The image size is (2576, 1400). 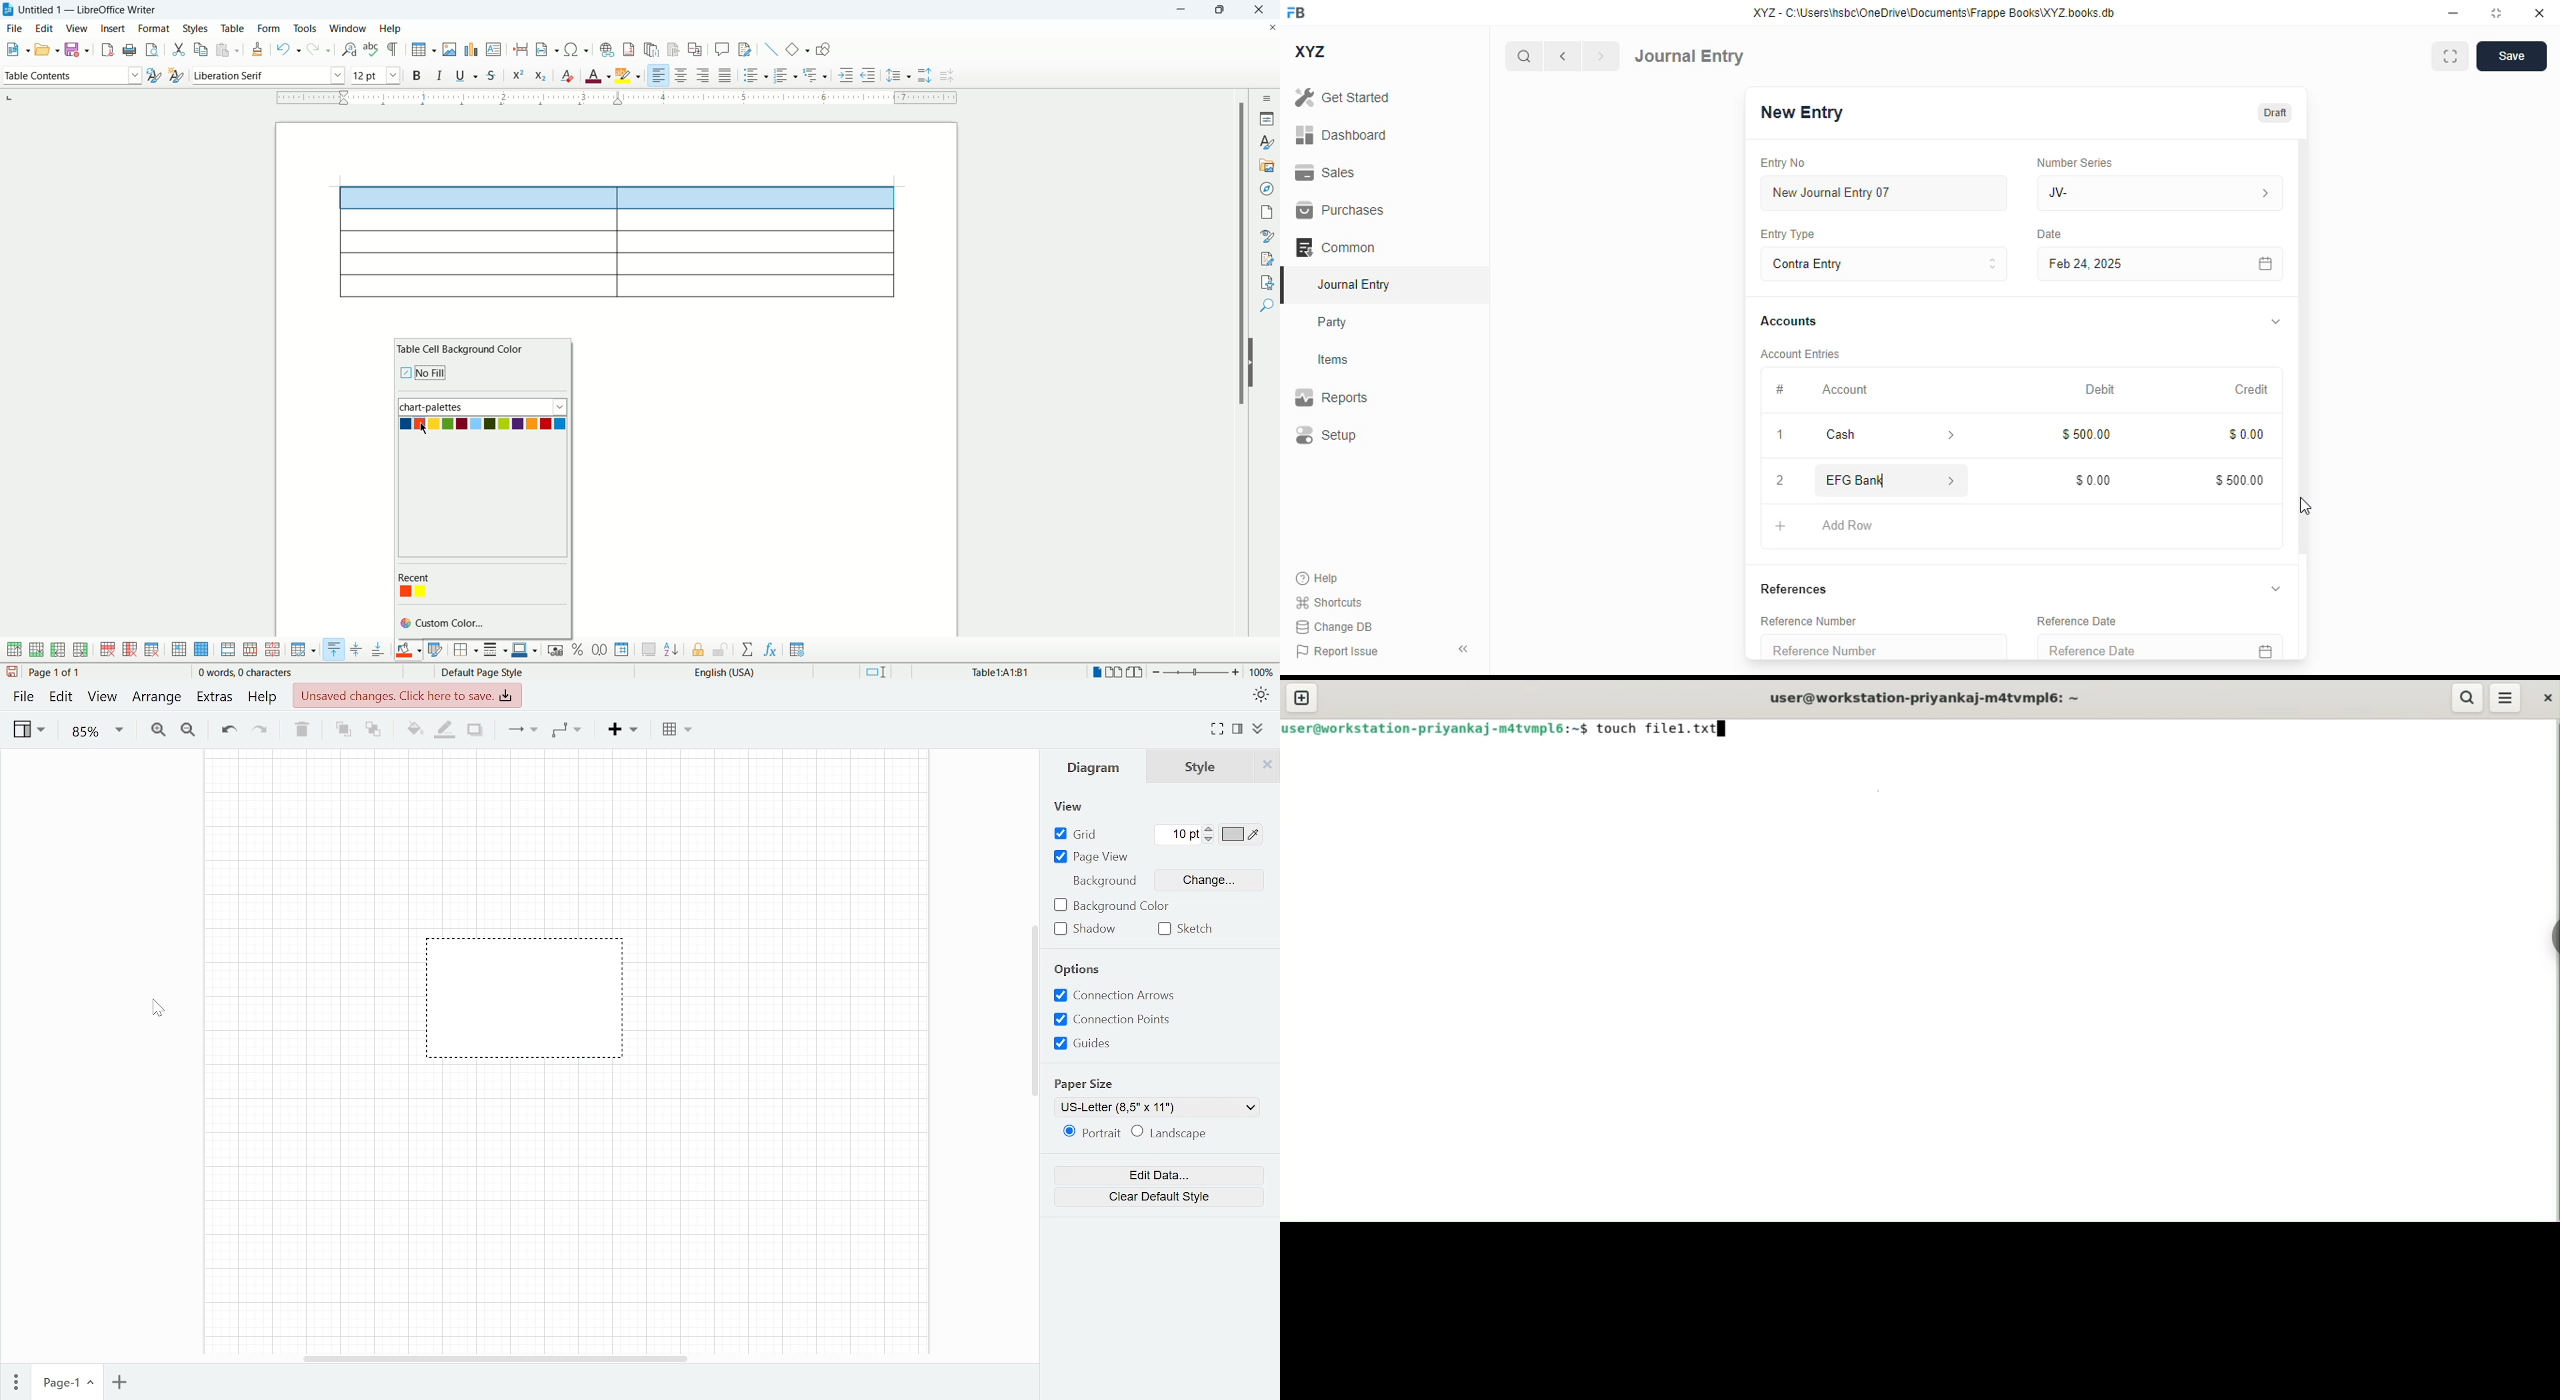 I want to click on XYZ, so click(x=1309, y=52).